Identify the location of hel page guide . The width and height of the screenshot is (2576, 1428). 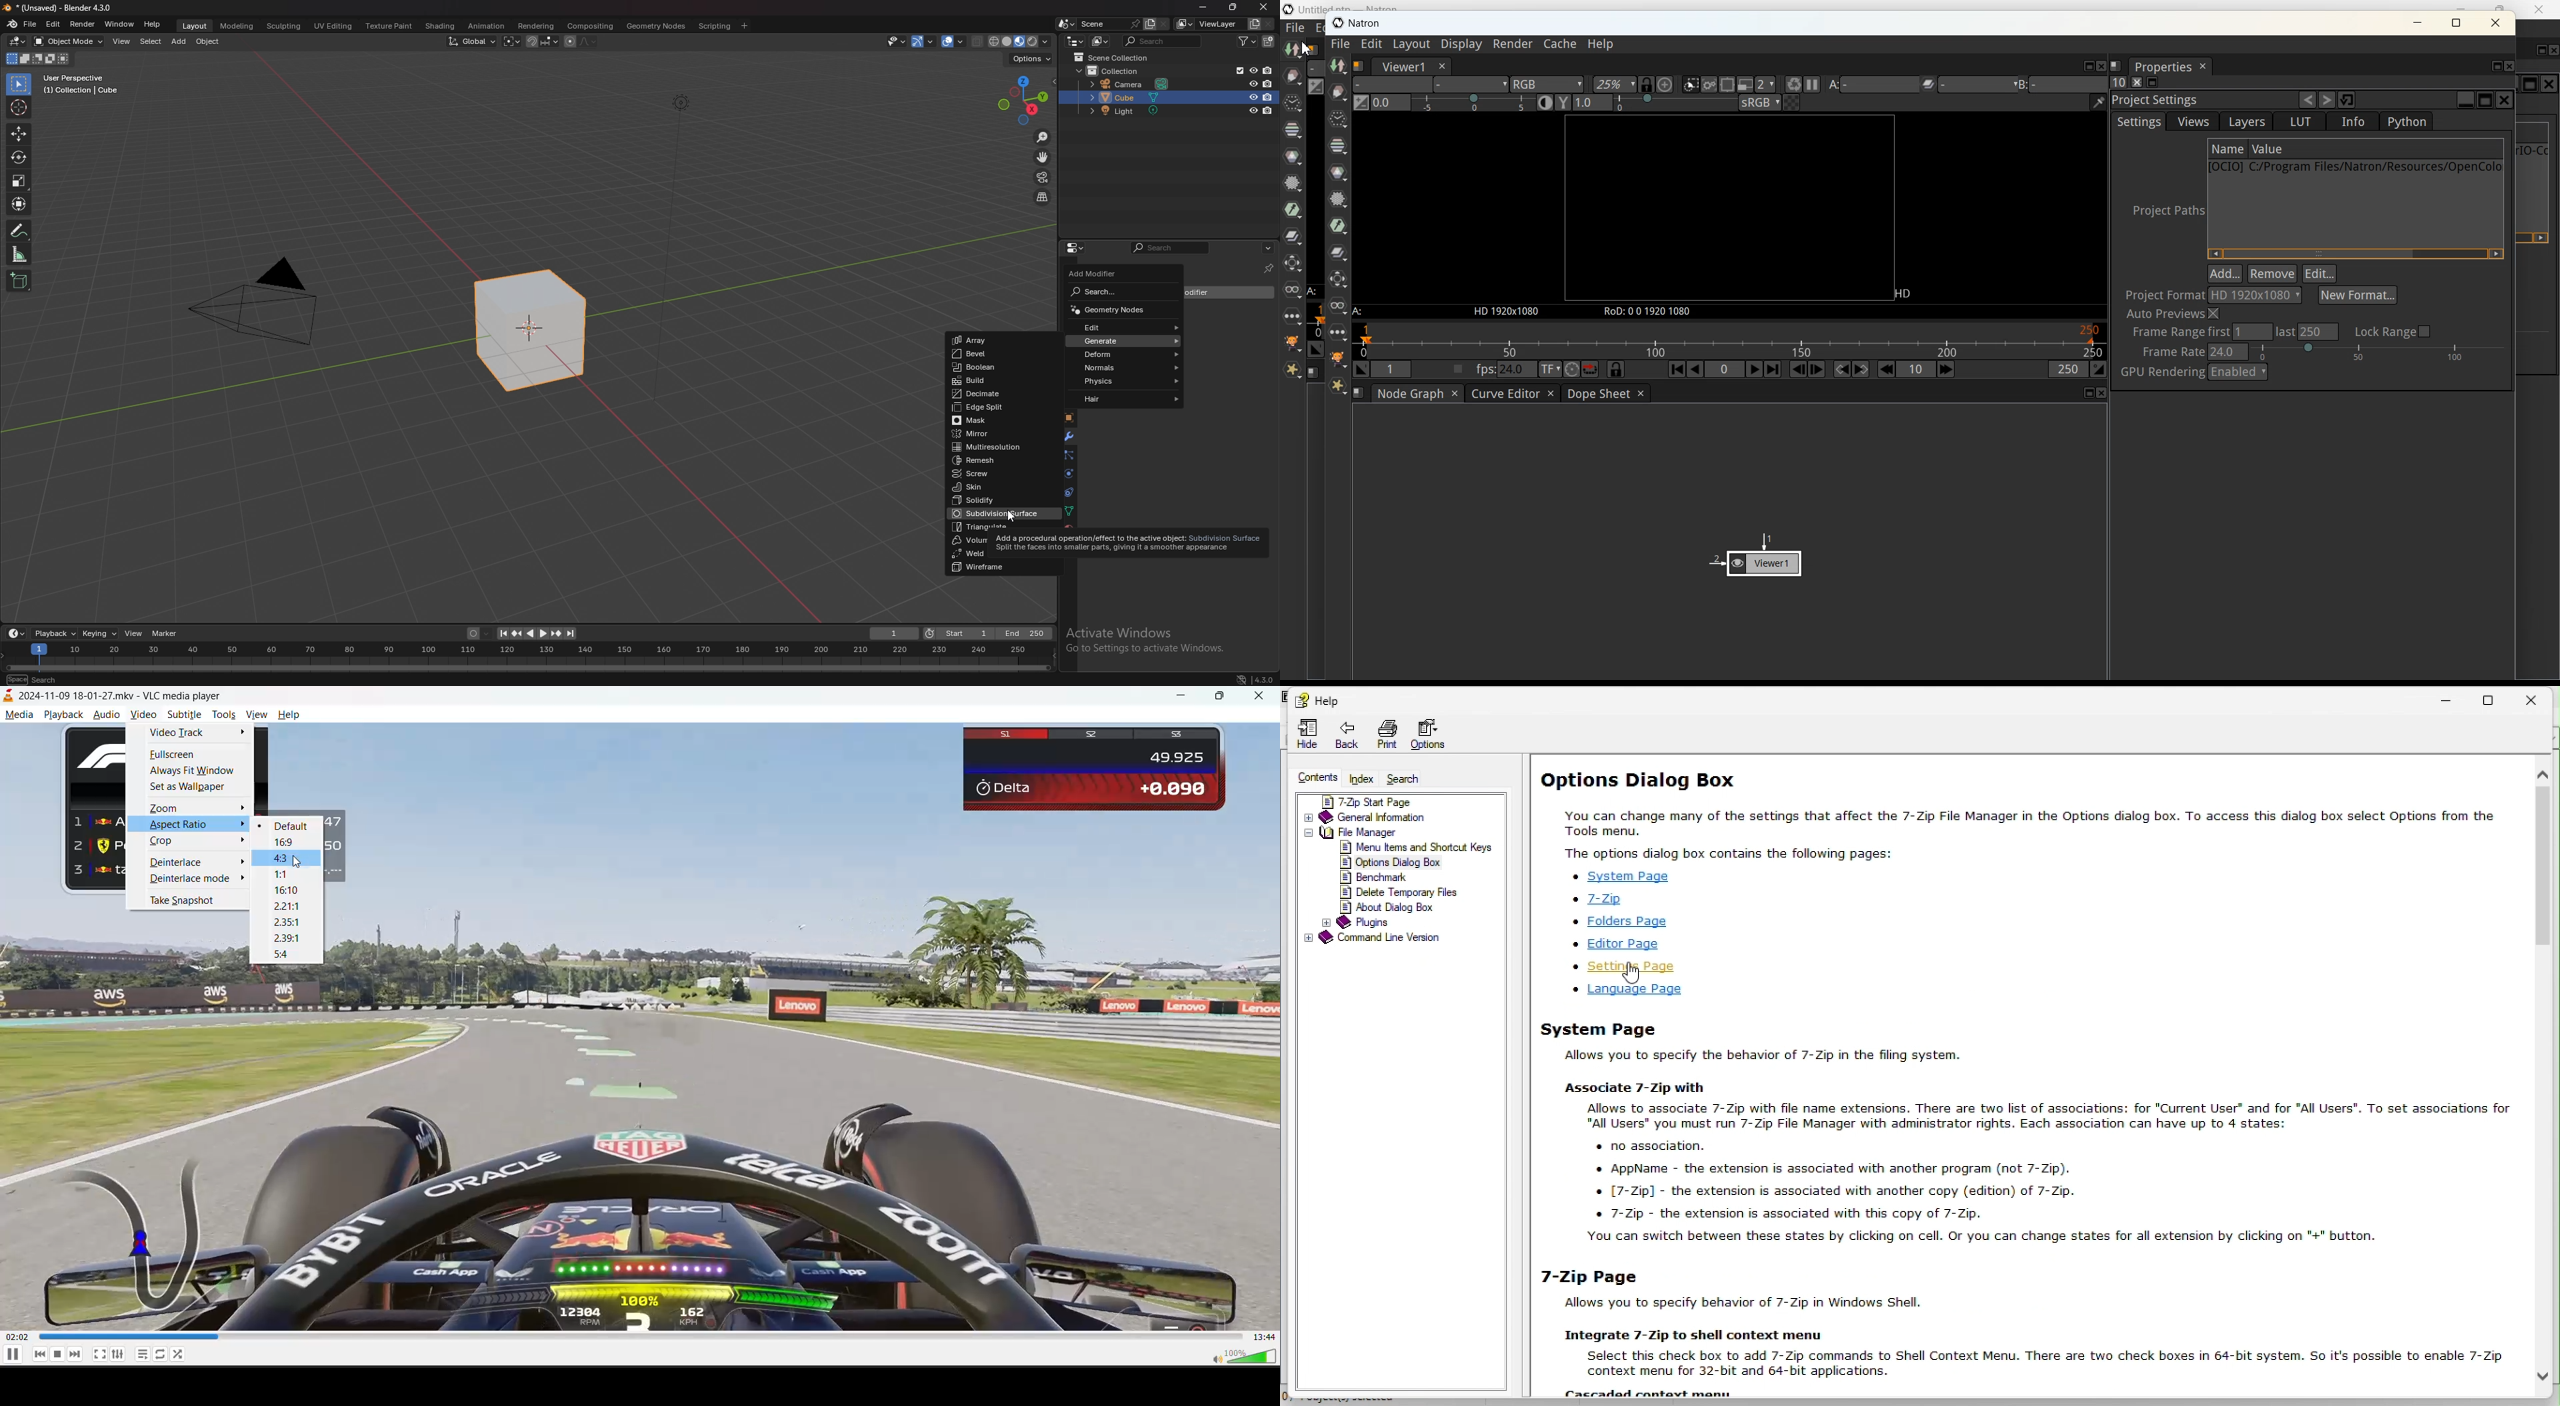
(2041, 1207).